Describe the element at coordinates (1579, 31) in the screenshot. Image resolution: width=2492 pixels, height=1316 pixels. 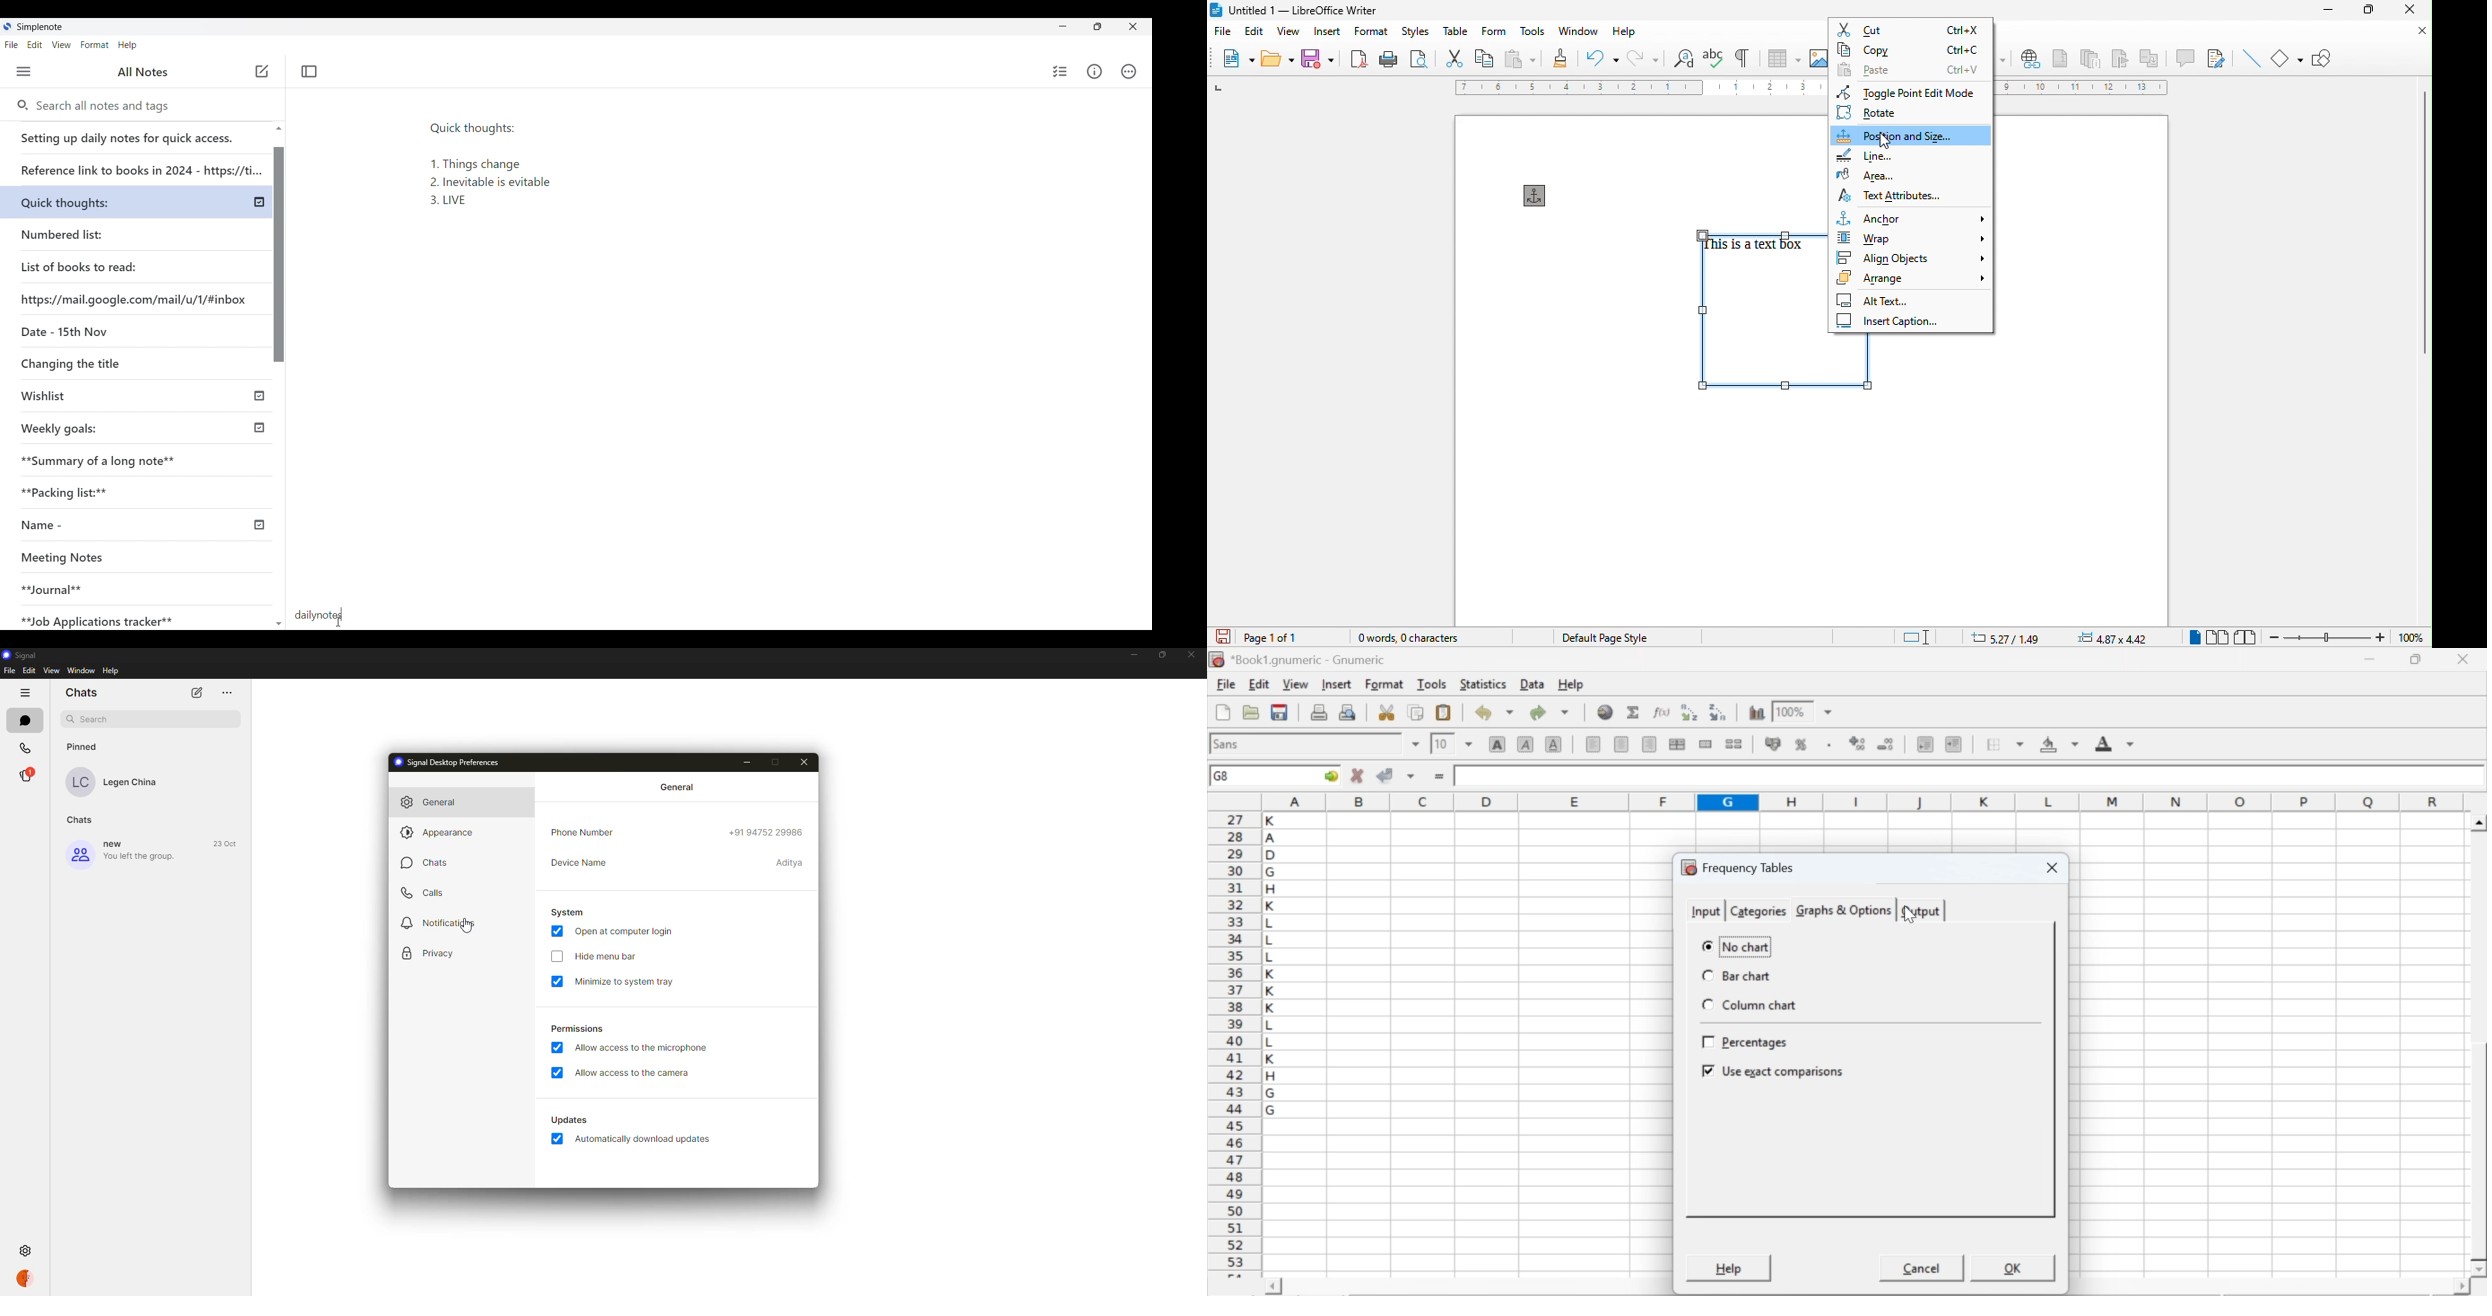
I see `window` at that location.